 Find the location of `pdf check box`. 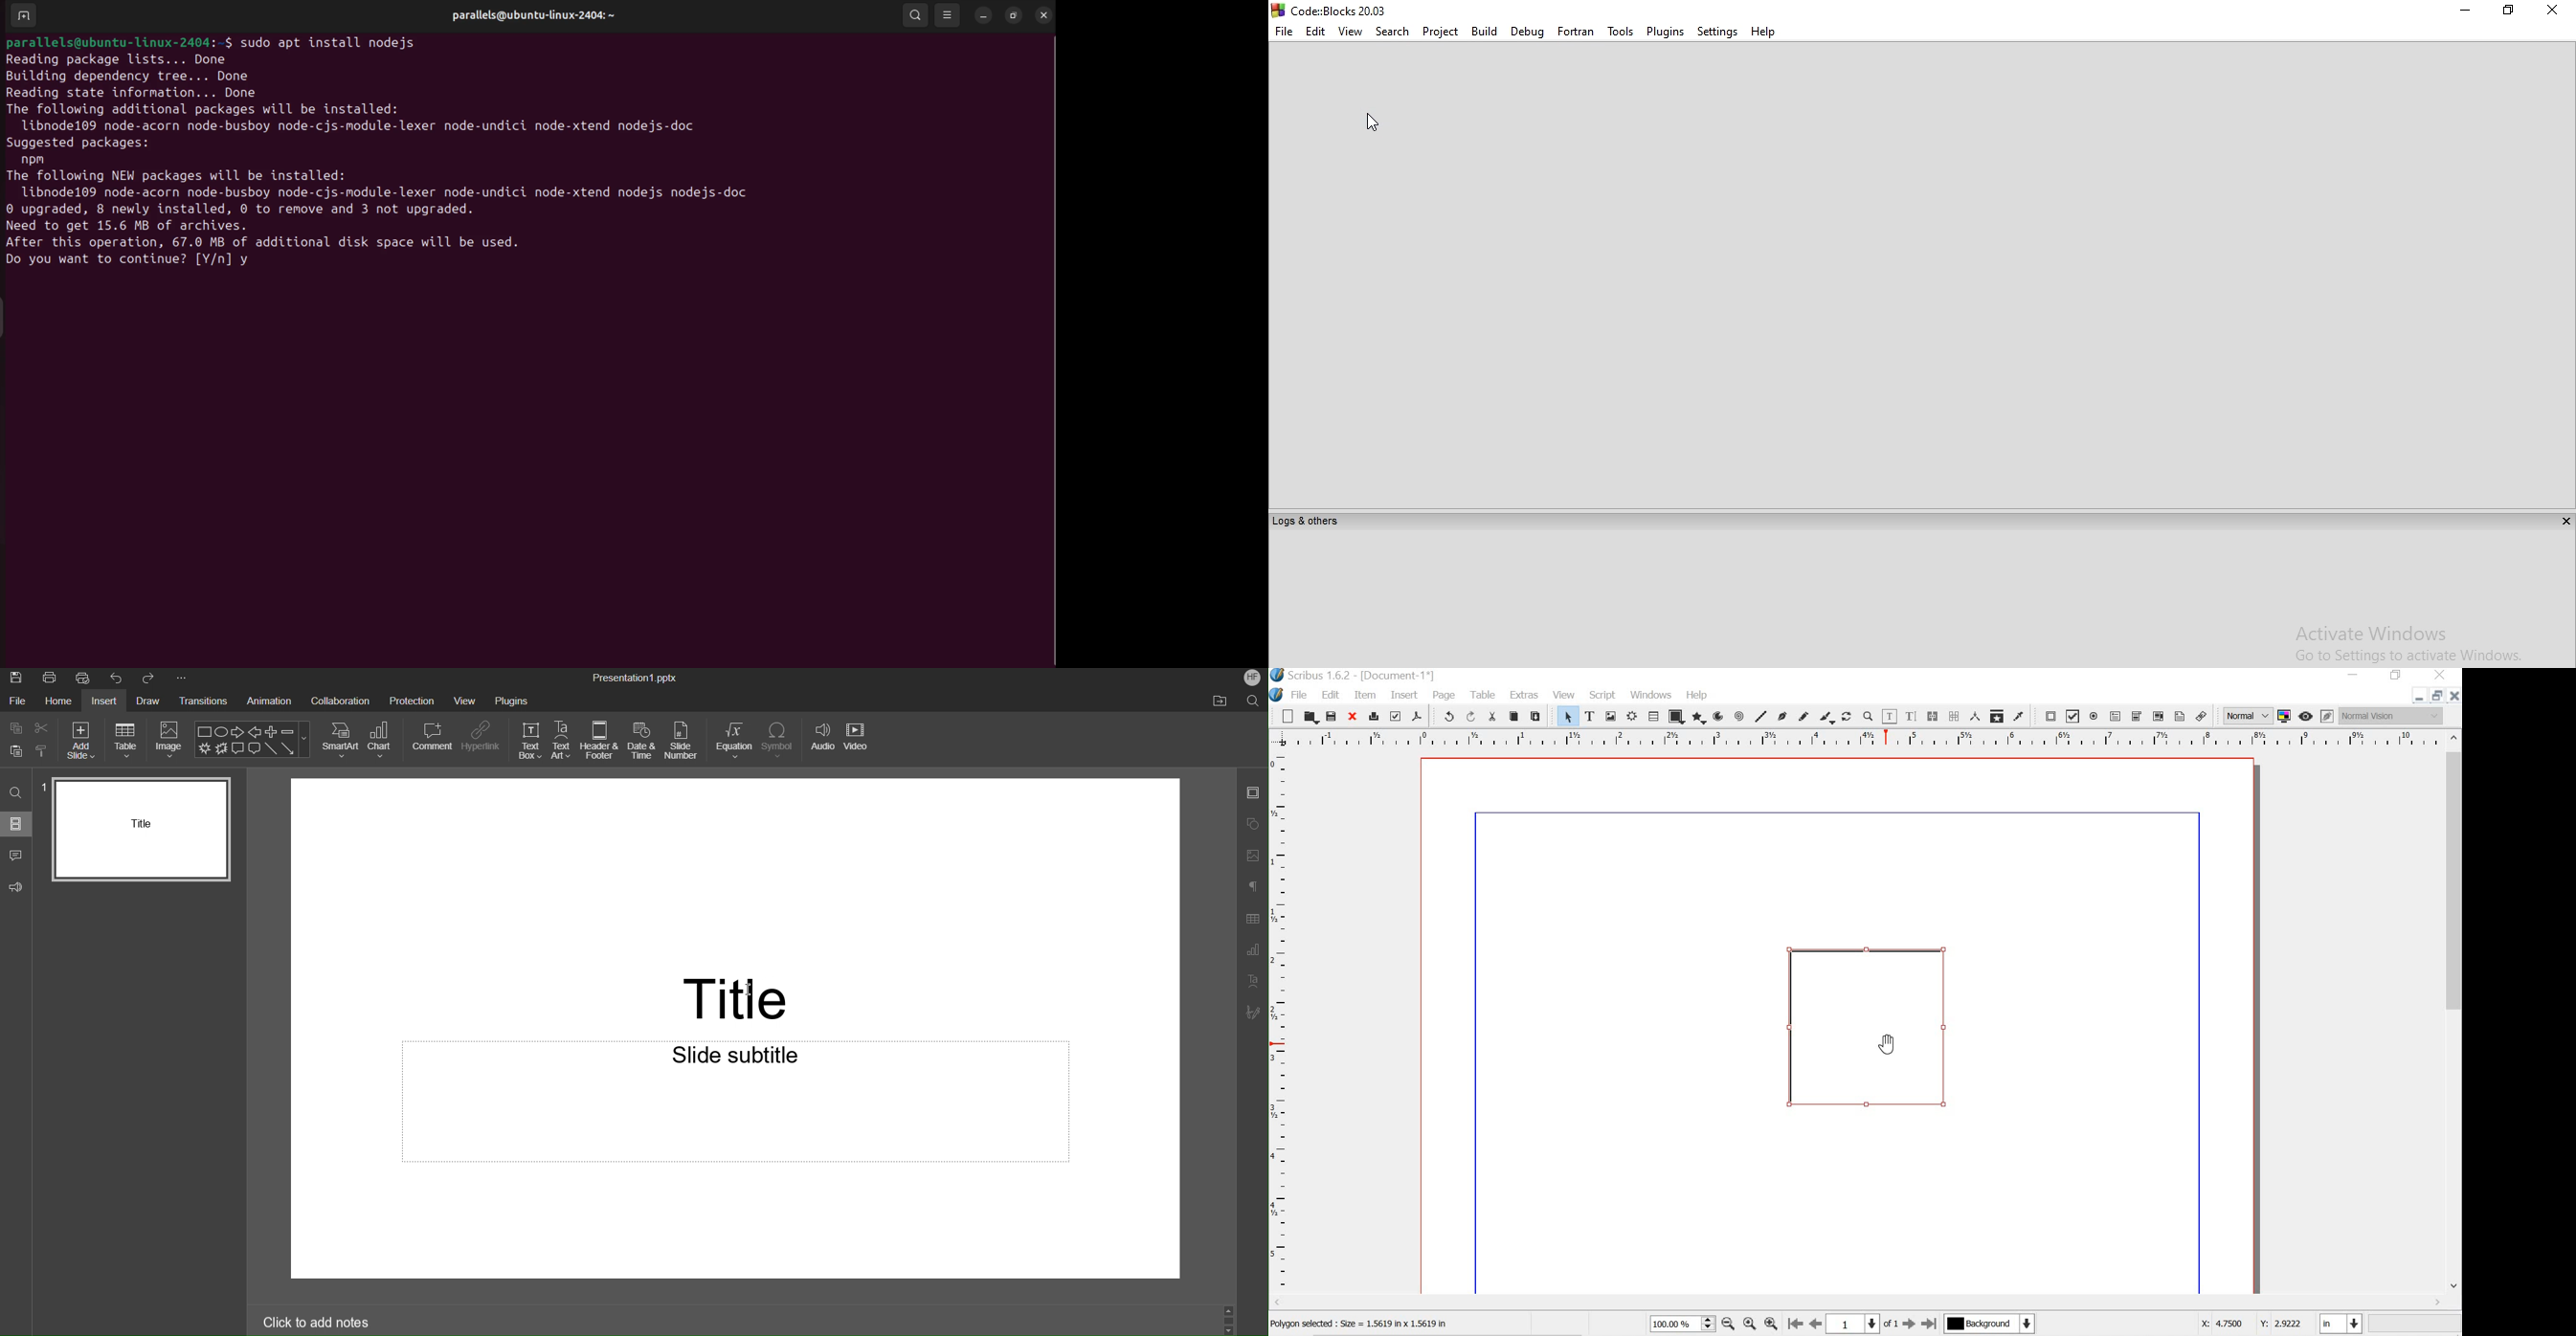

pdf check box is located at coordinates (2073, 716).